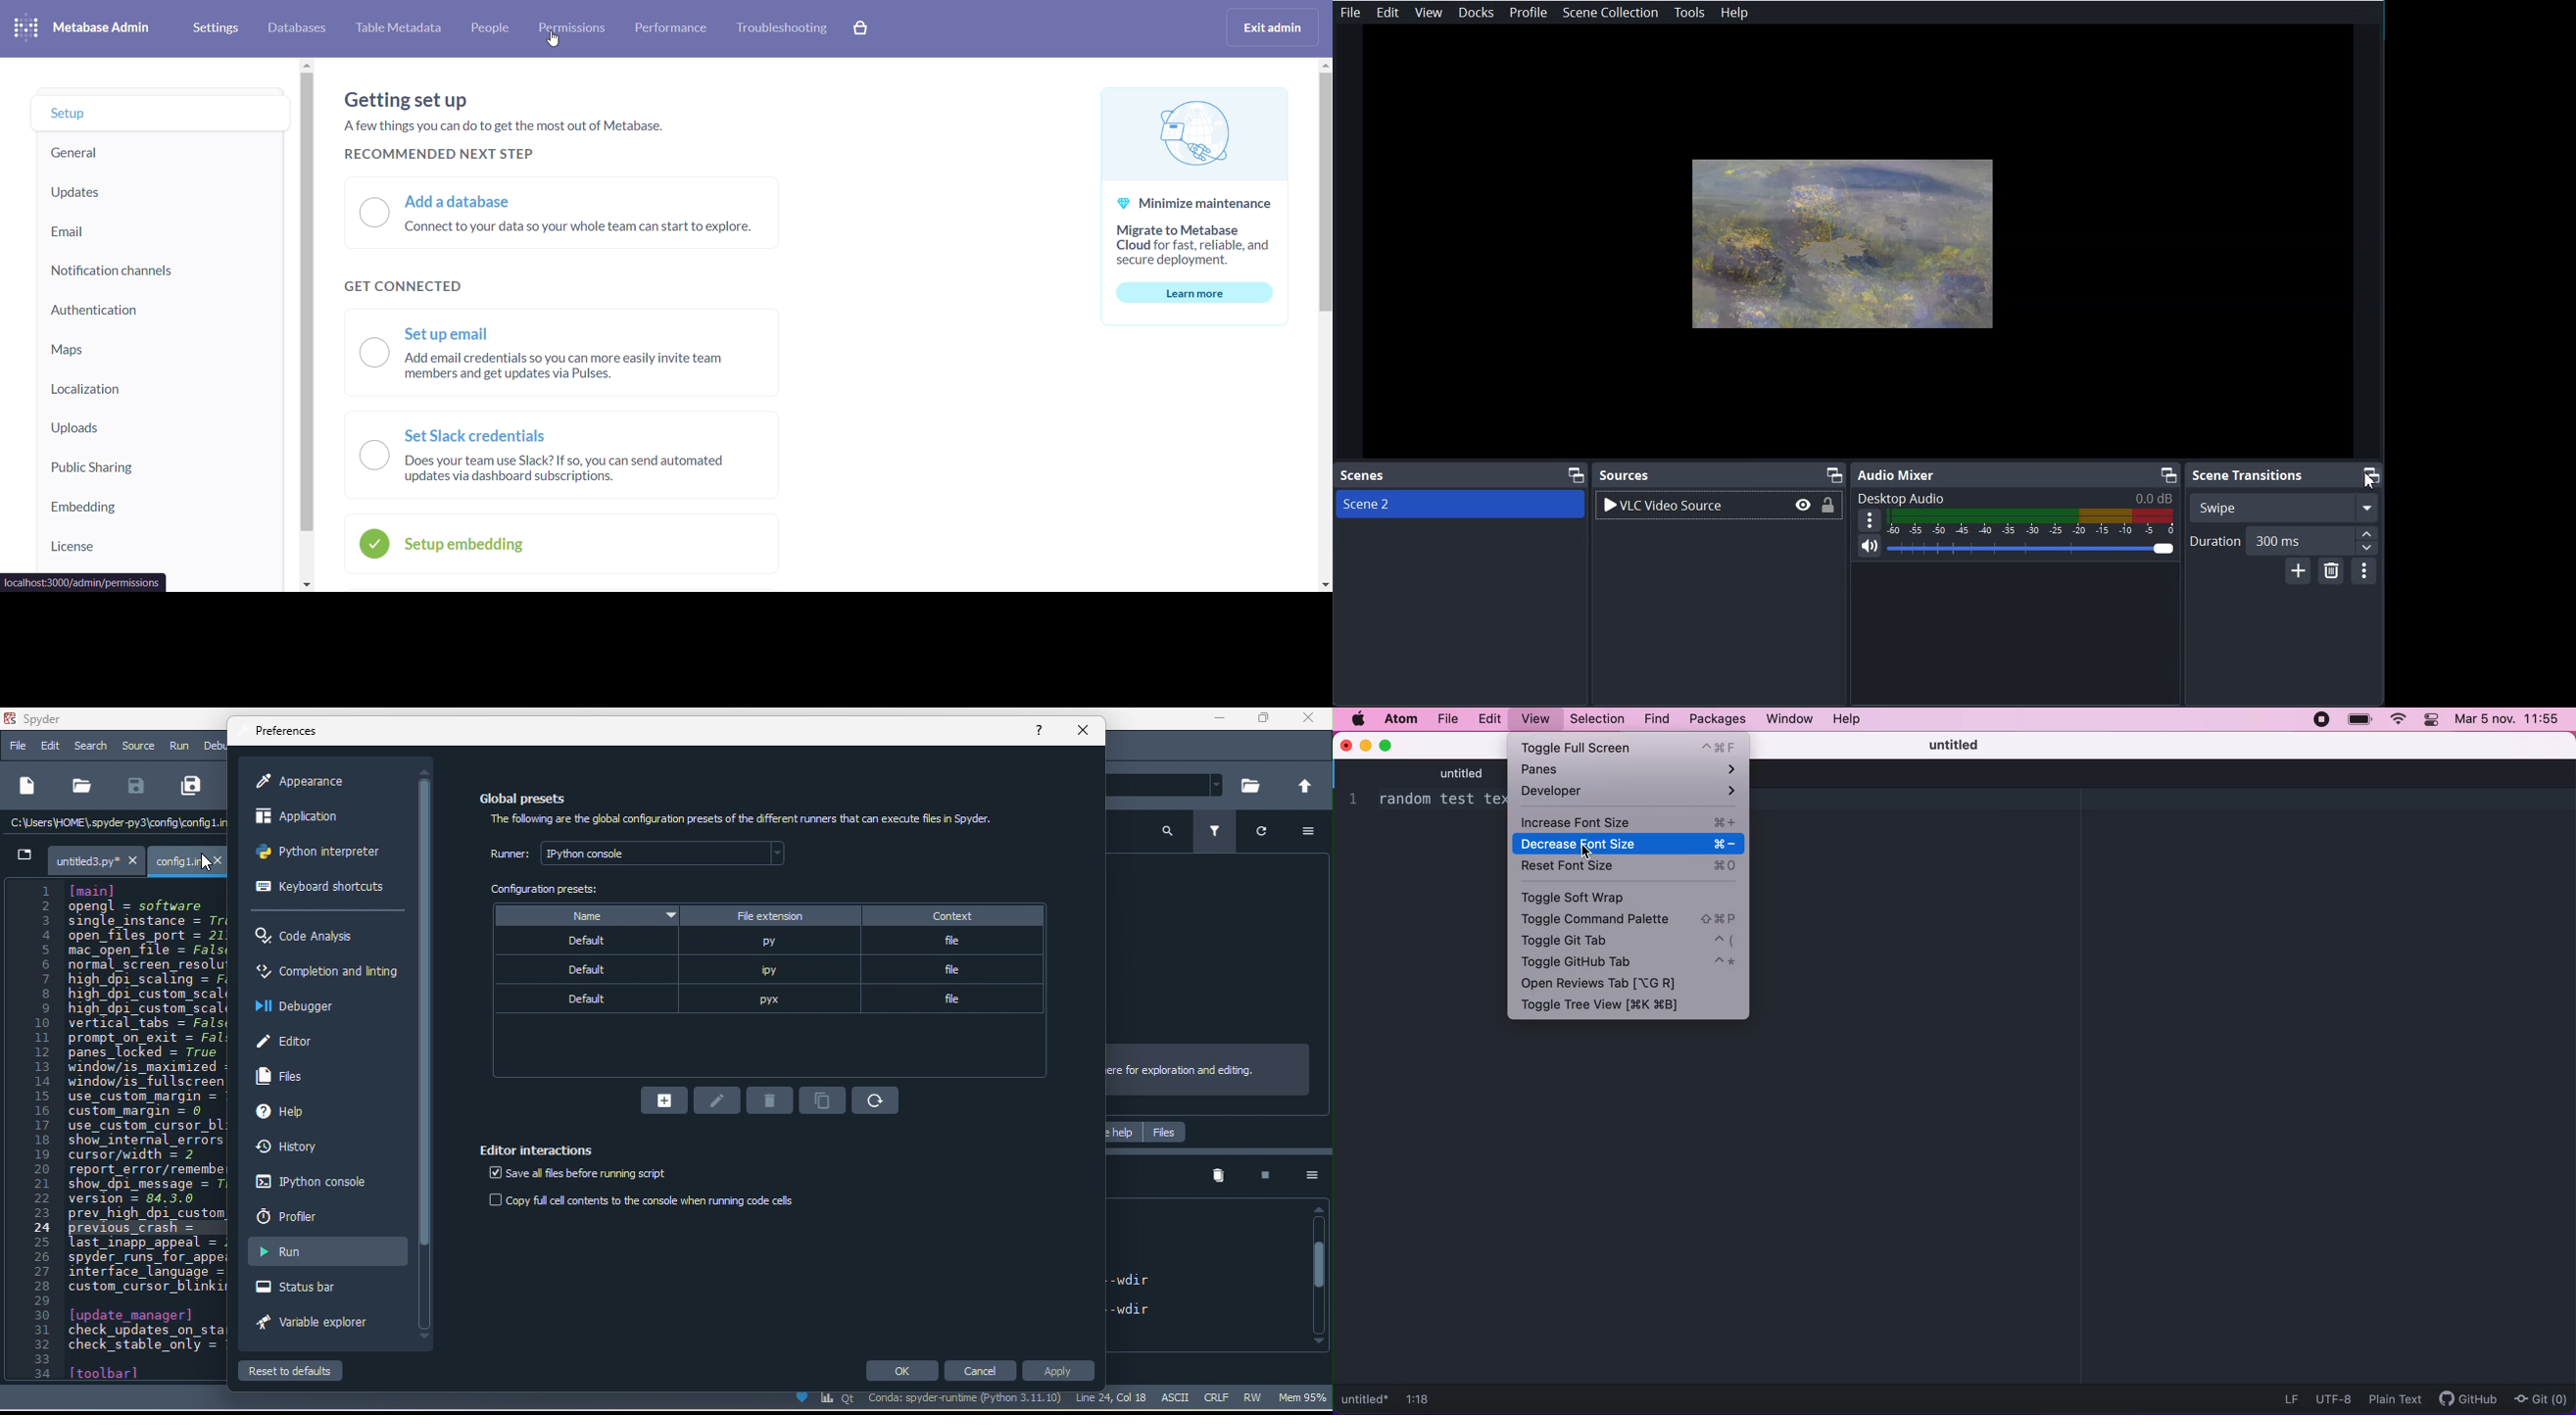  What do you see at coordinates (1082, 732) in the screenshot?
I see `close` at bounding box center [1082, 732].